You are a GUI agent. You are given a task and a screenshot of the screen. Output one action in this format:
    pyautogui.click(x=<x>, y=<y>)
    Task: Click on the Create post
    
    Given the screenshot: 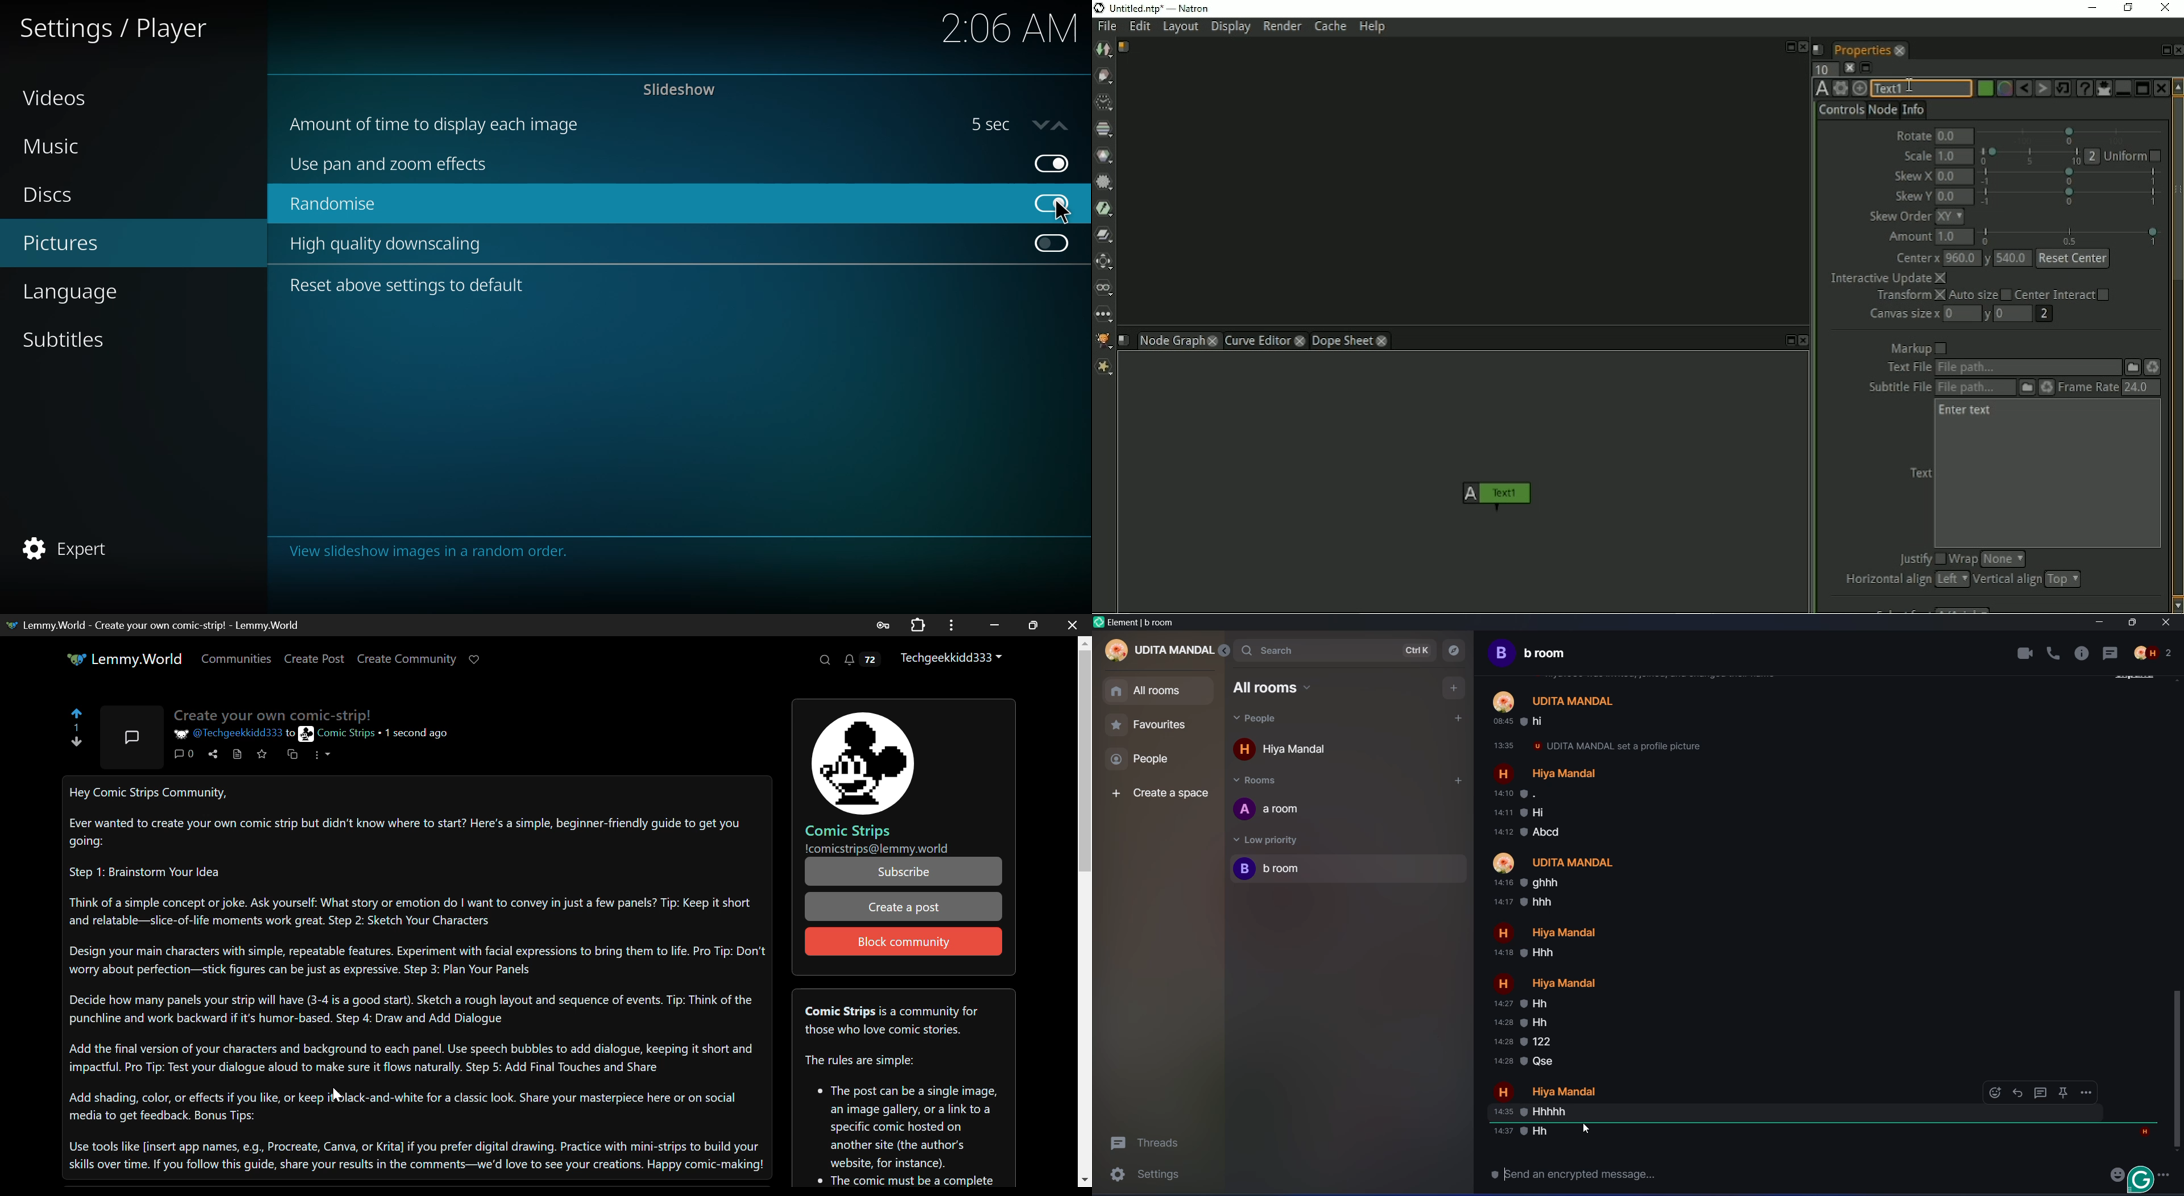 What is the action you would take?
    pyautogui.click(x=903, y=906)
    